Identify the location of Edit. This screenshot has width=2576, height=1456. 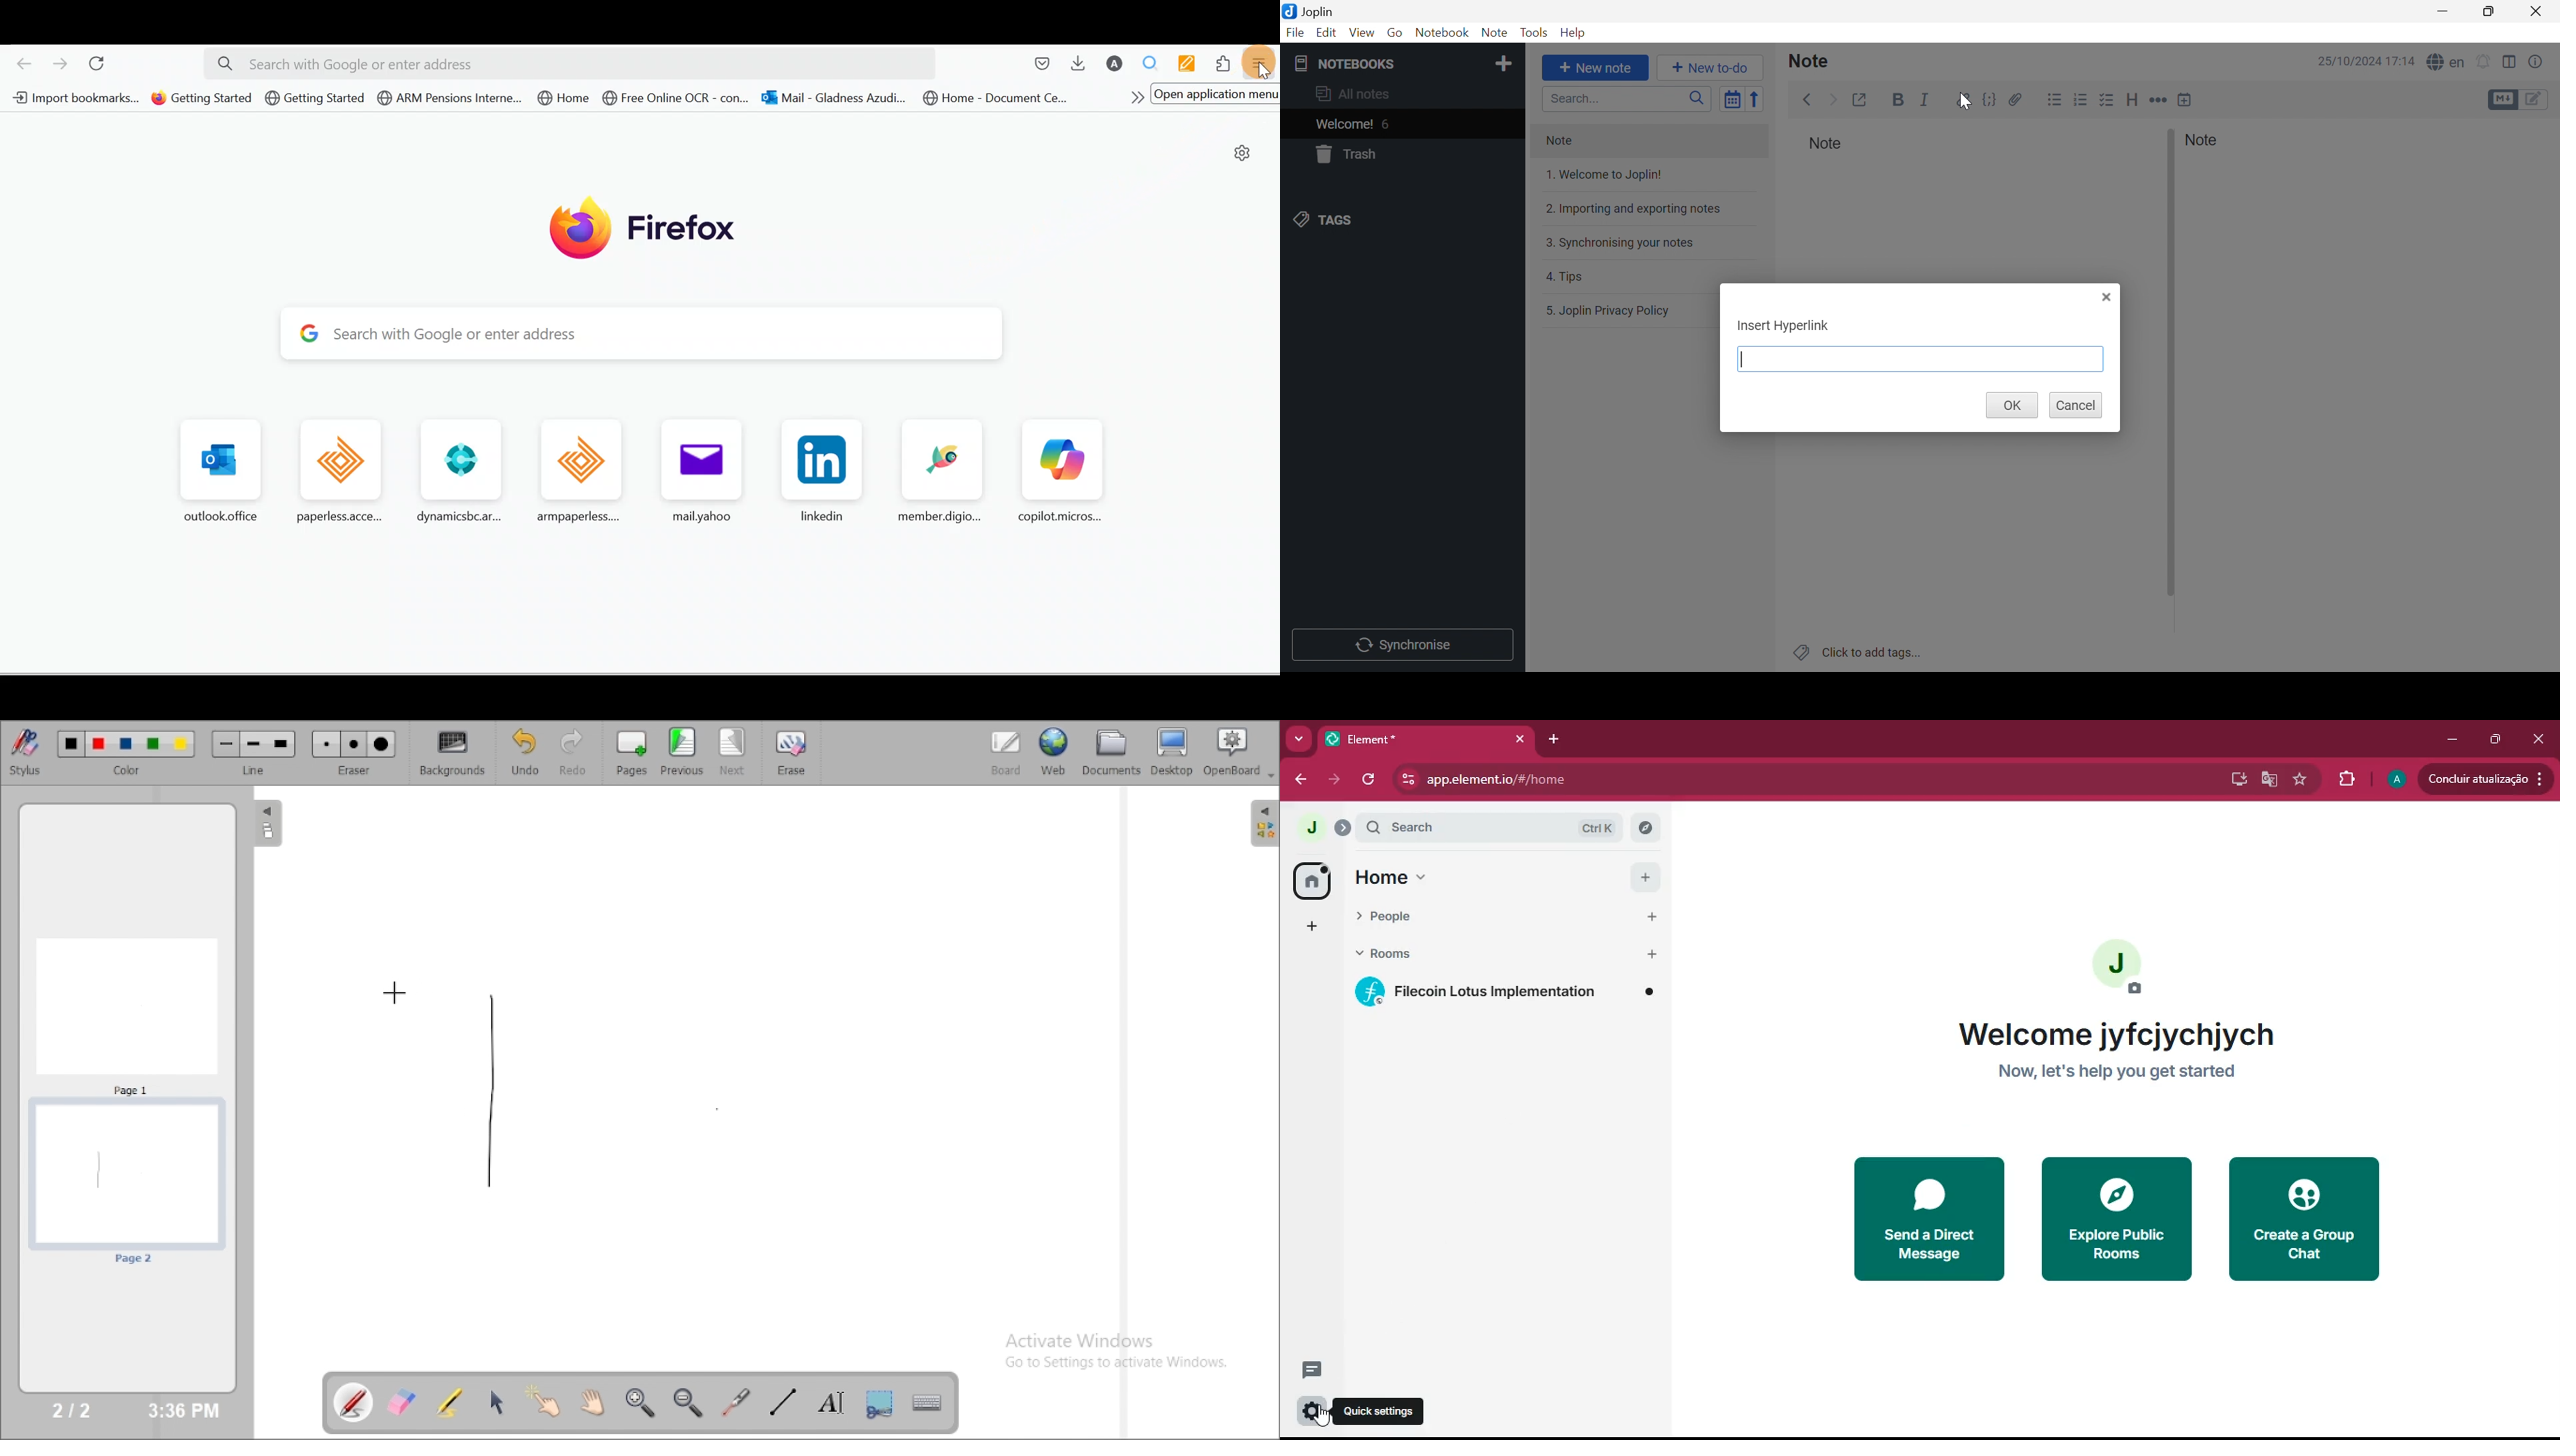
(1327, 33).